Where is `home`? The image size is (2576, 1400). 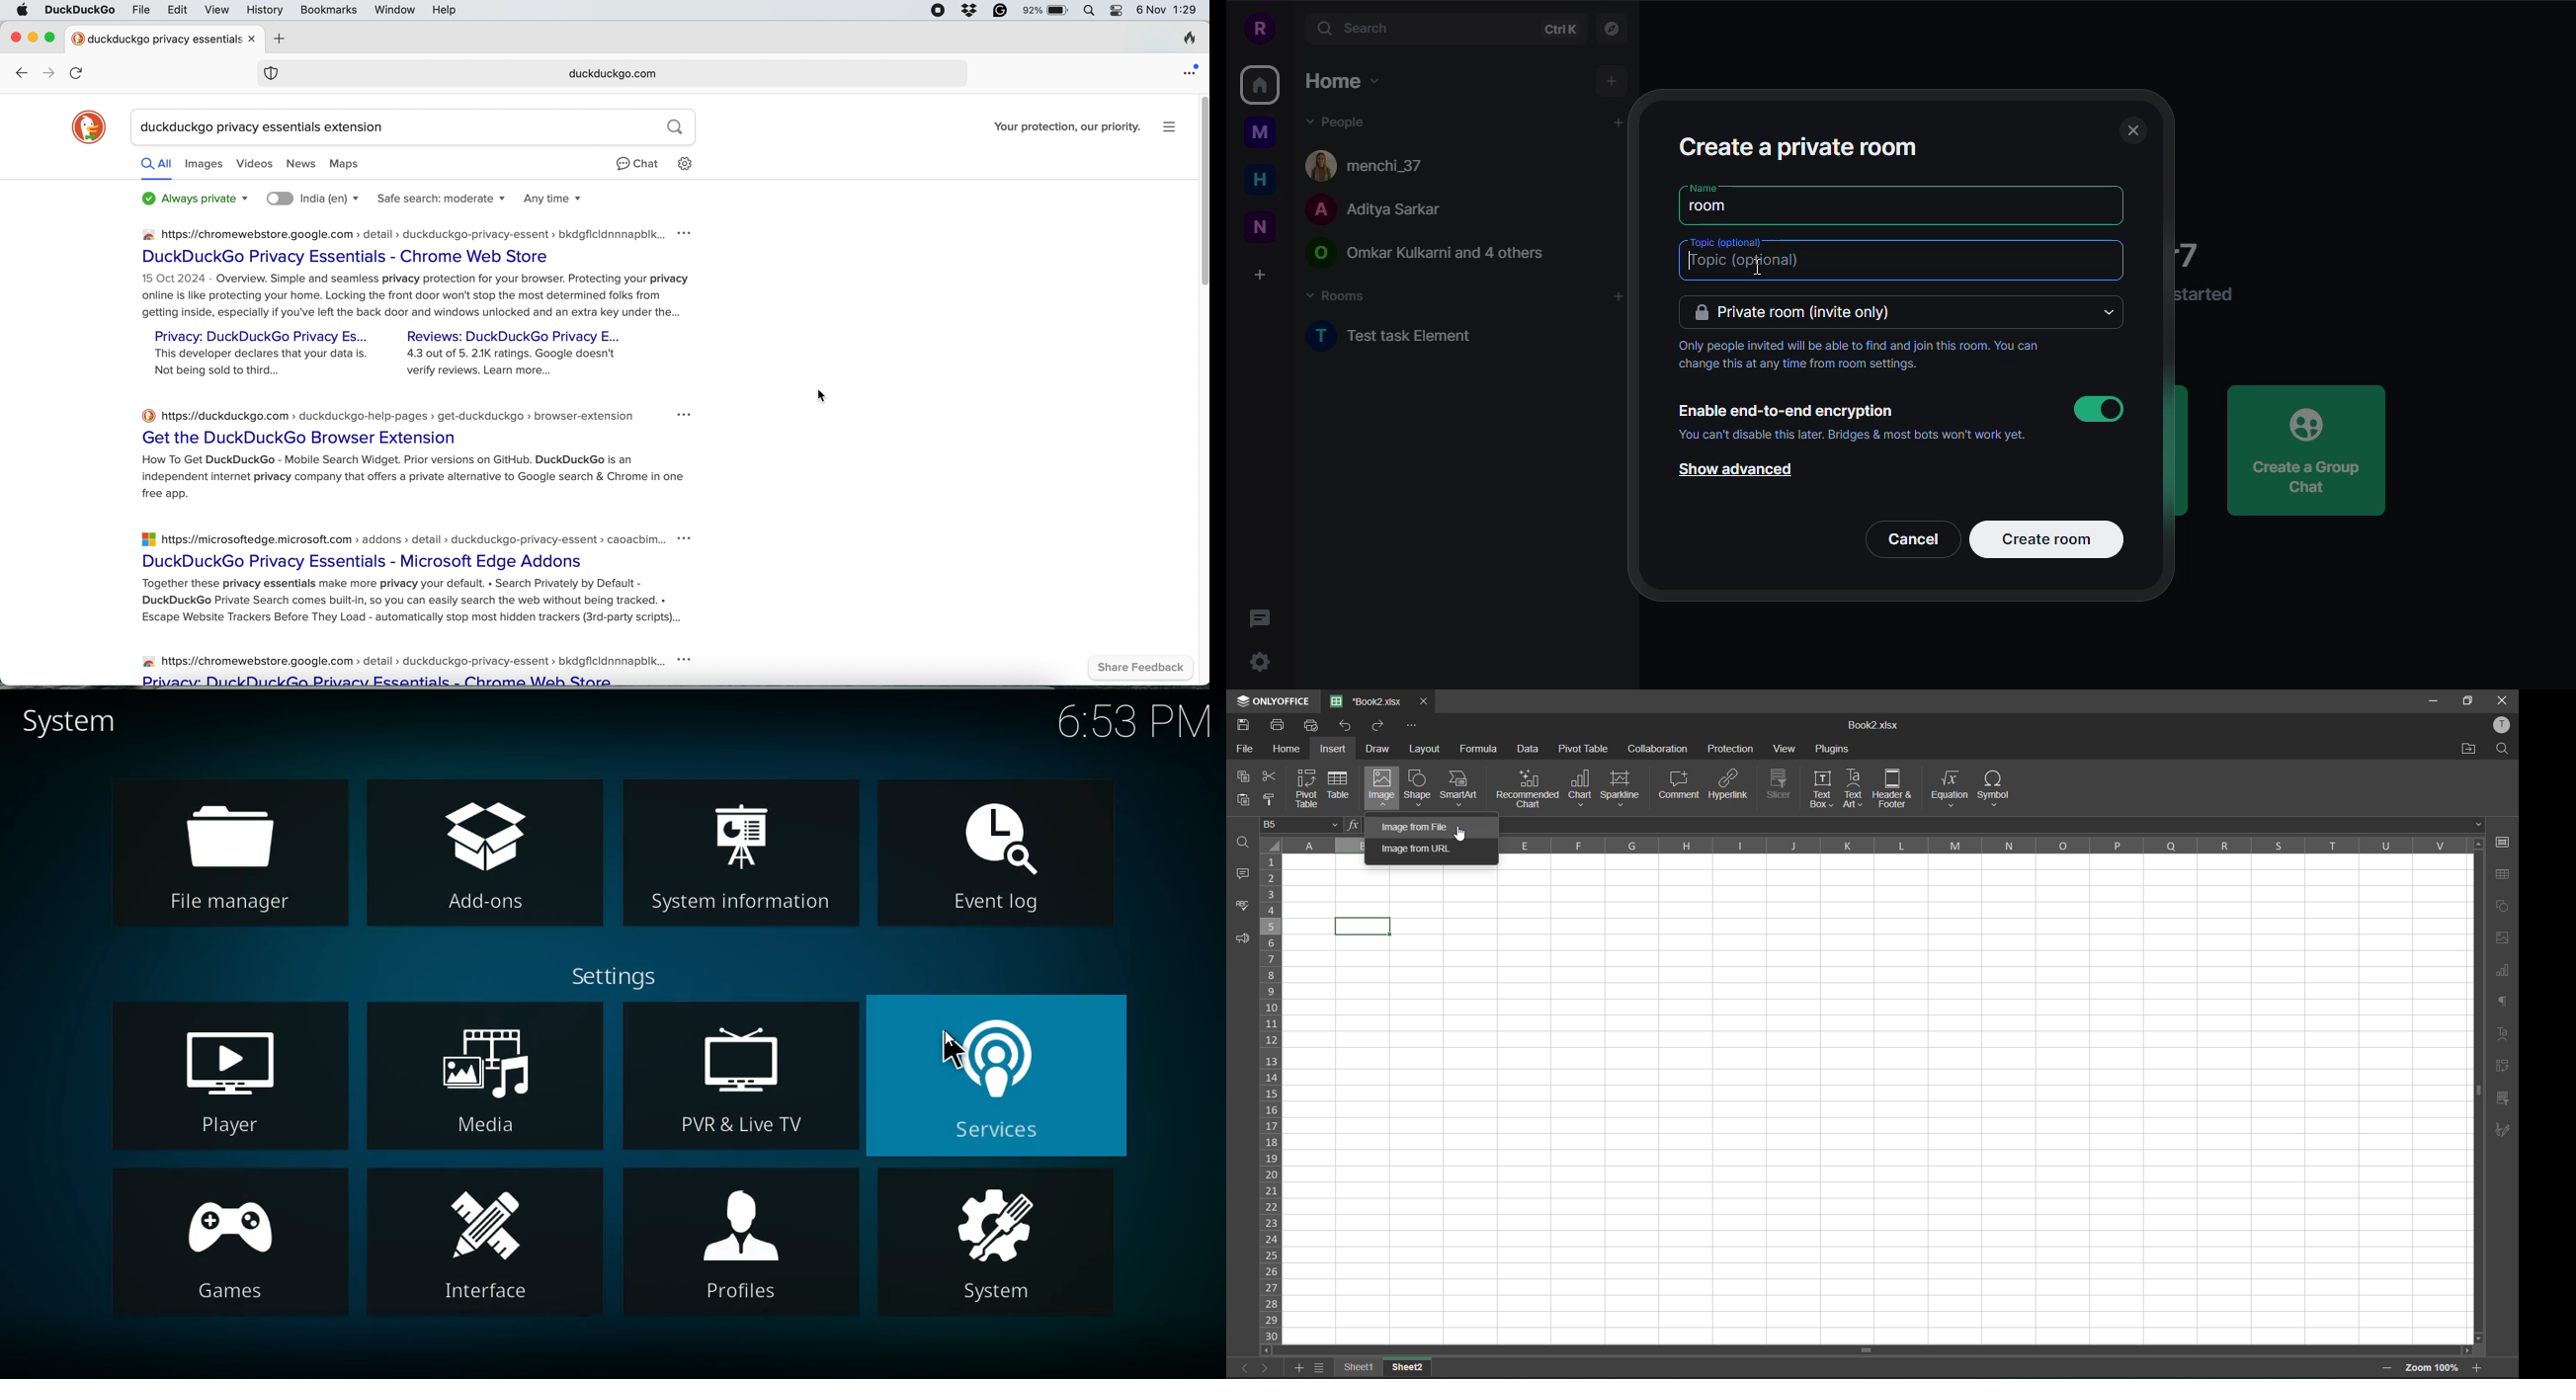 home is located at coordinates (1340, 80).